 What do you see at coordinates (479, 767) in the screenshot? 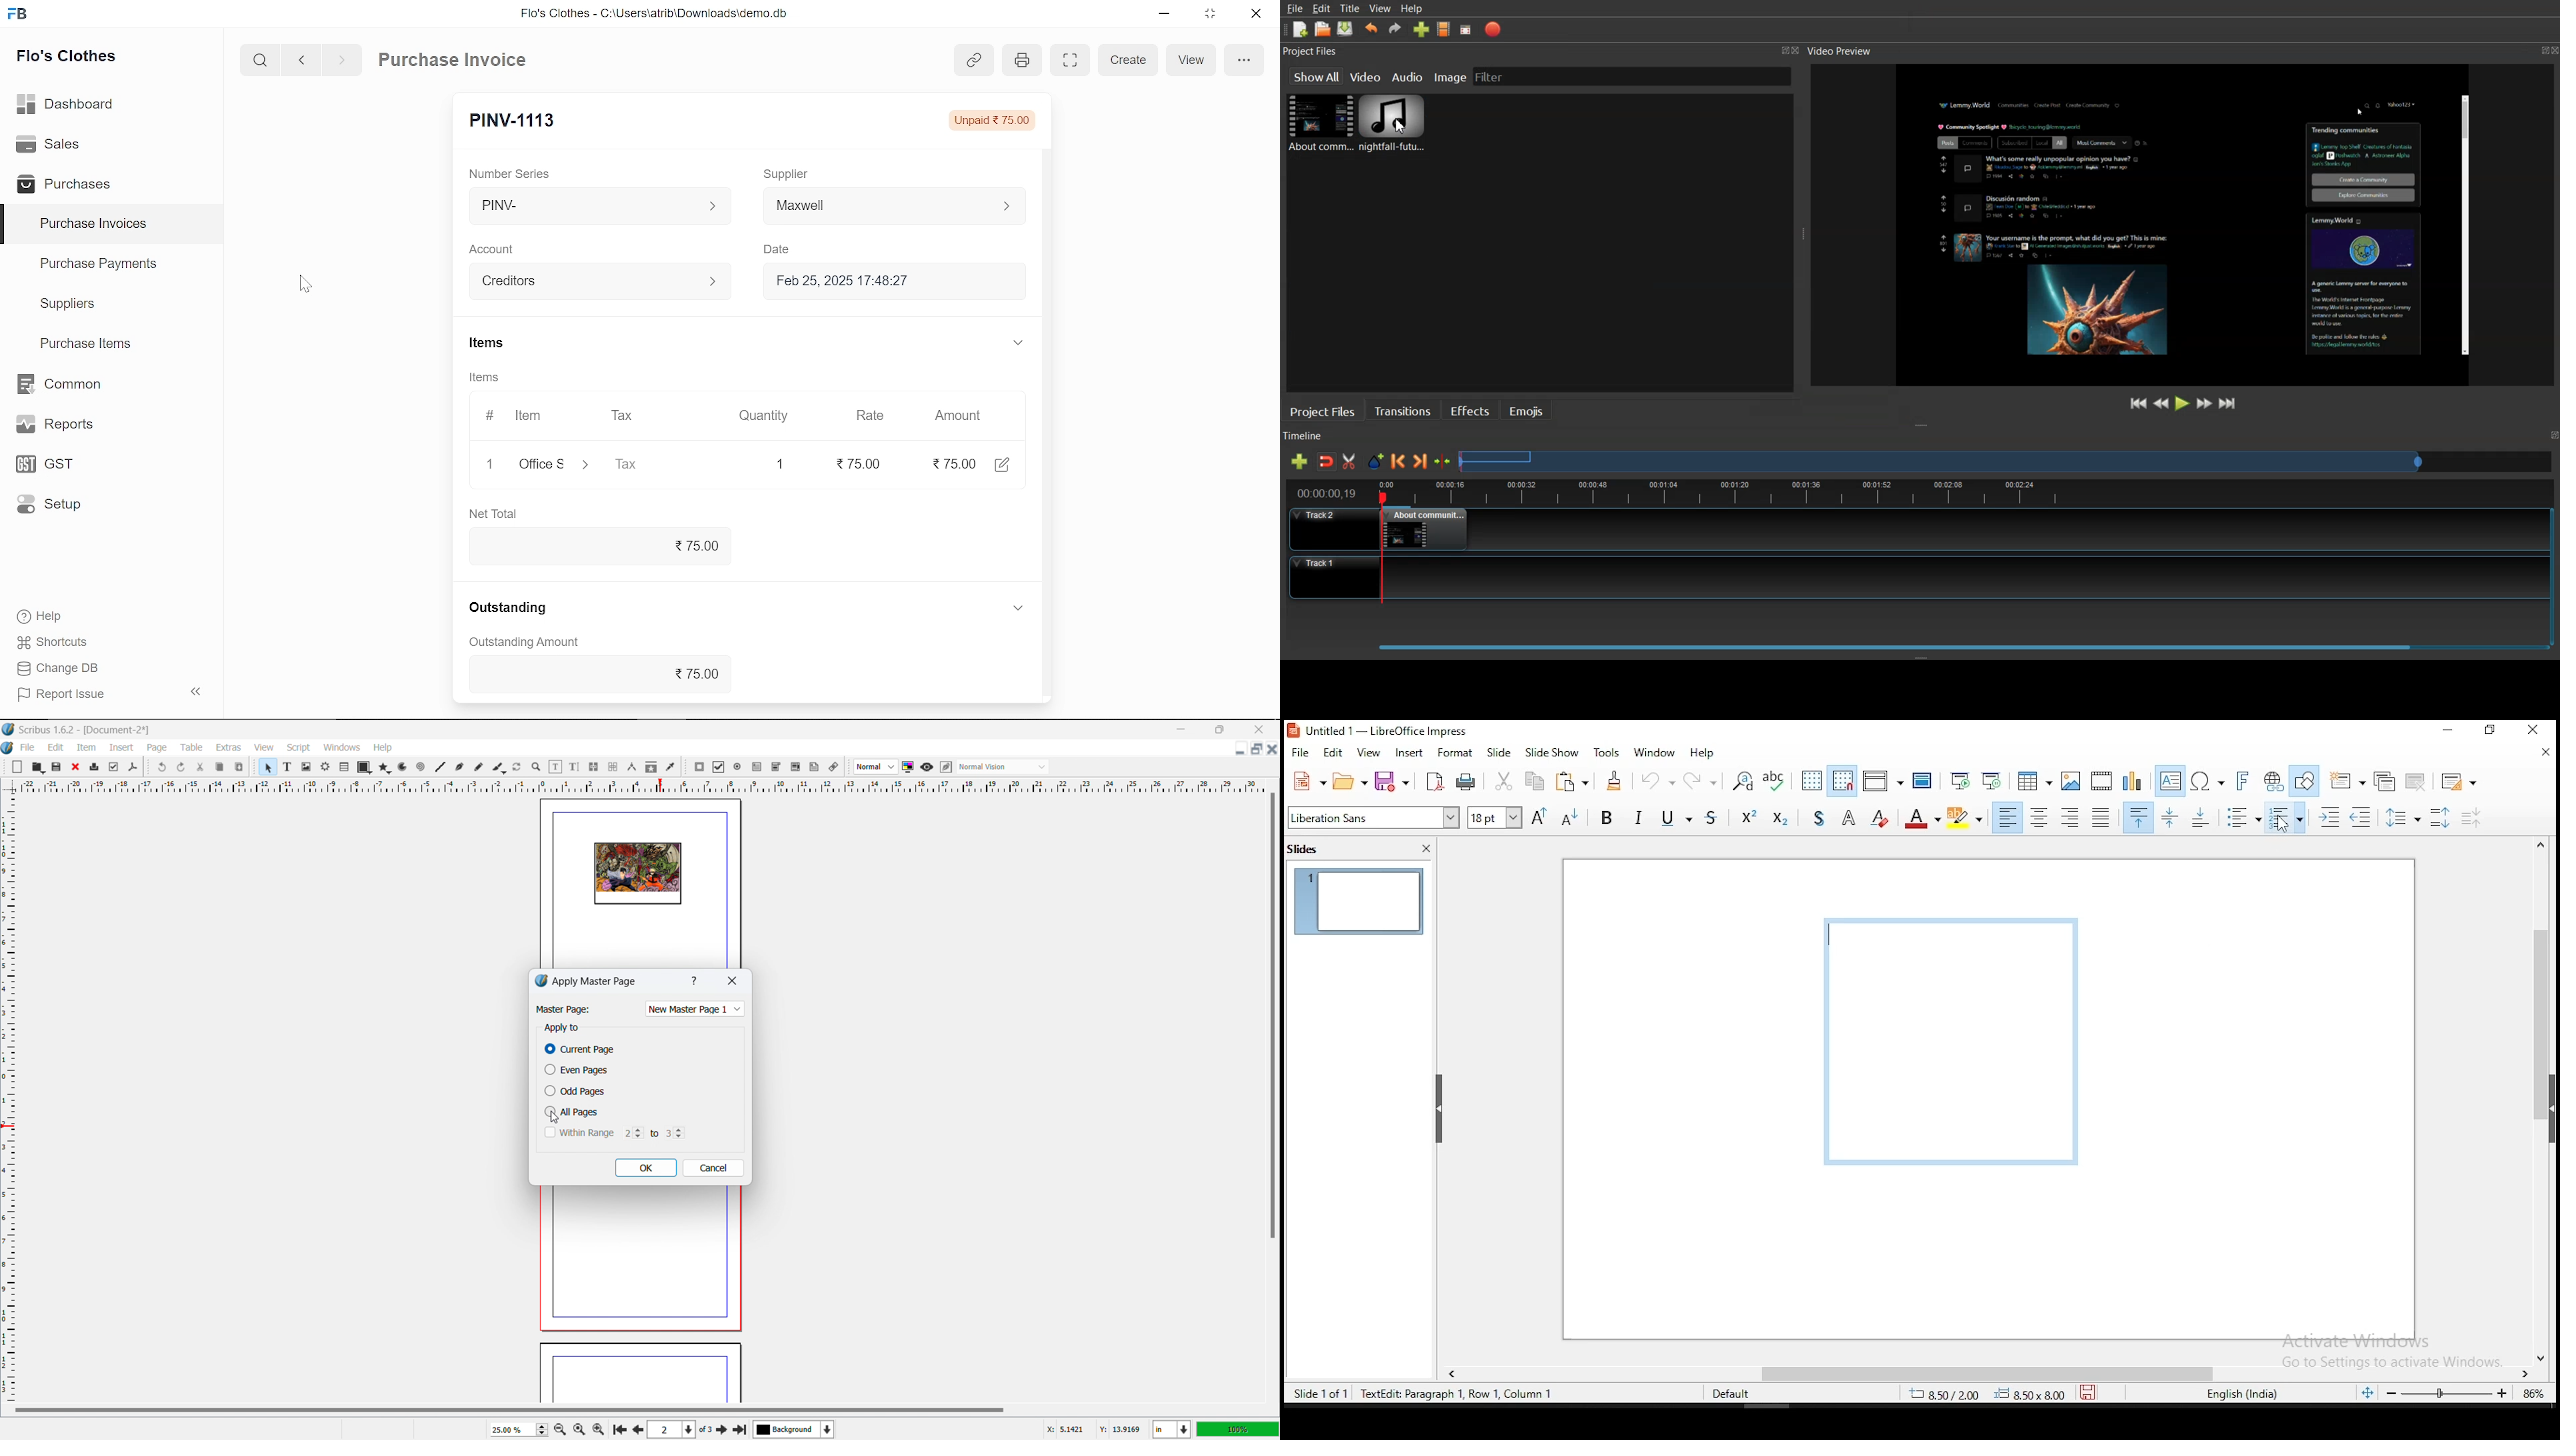
I see `freehand line` at bounding box center [479, 767].